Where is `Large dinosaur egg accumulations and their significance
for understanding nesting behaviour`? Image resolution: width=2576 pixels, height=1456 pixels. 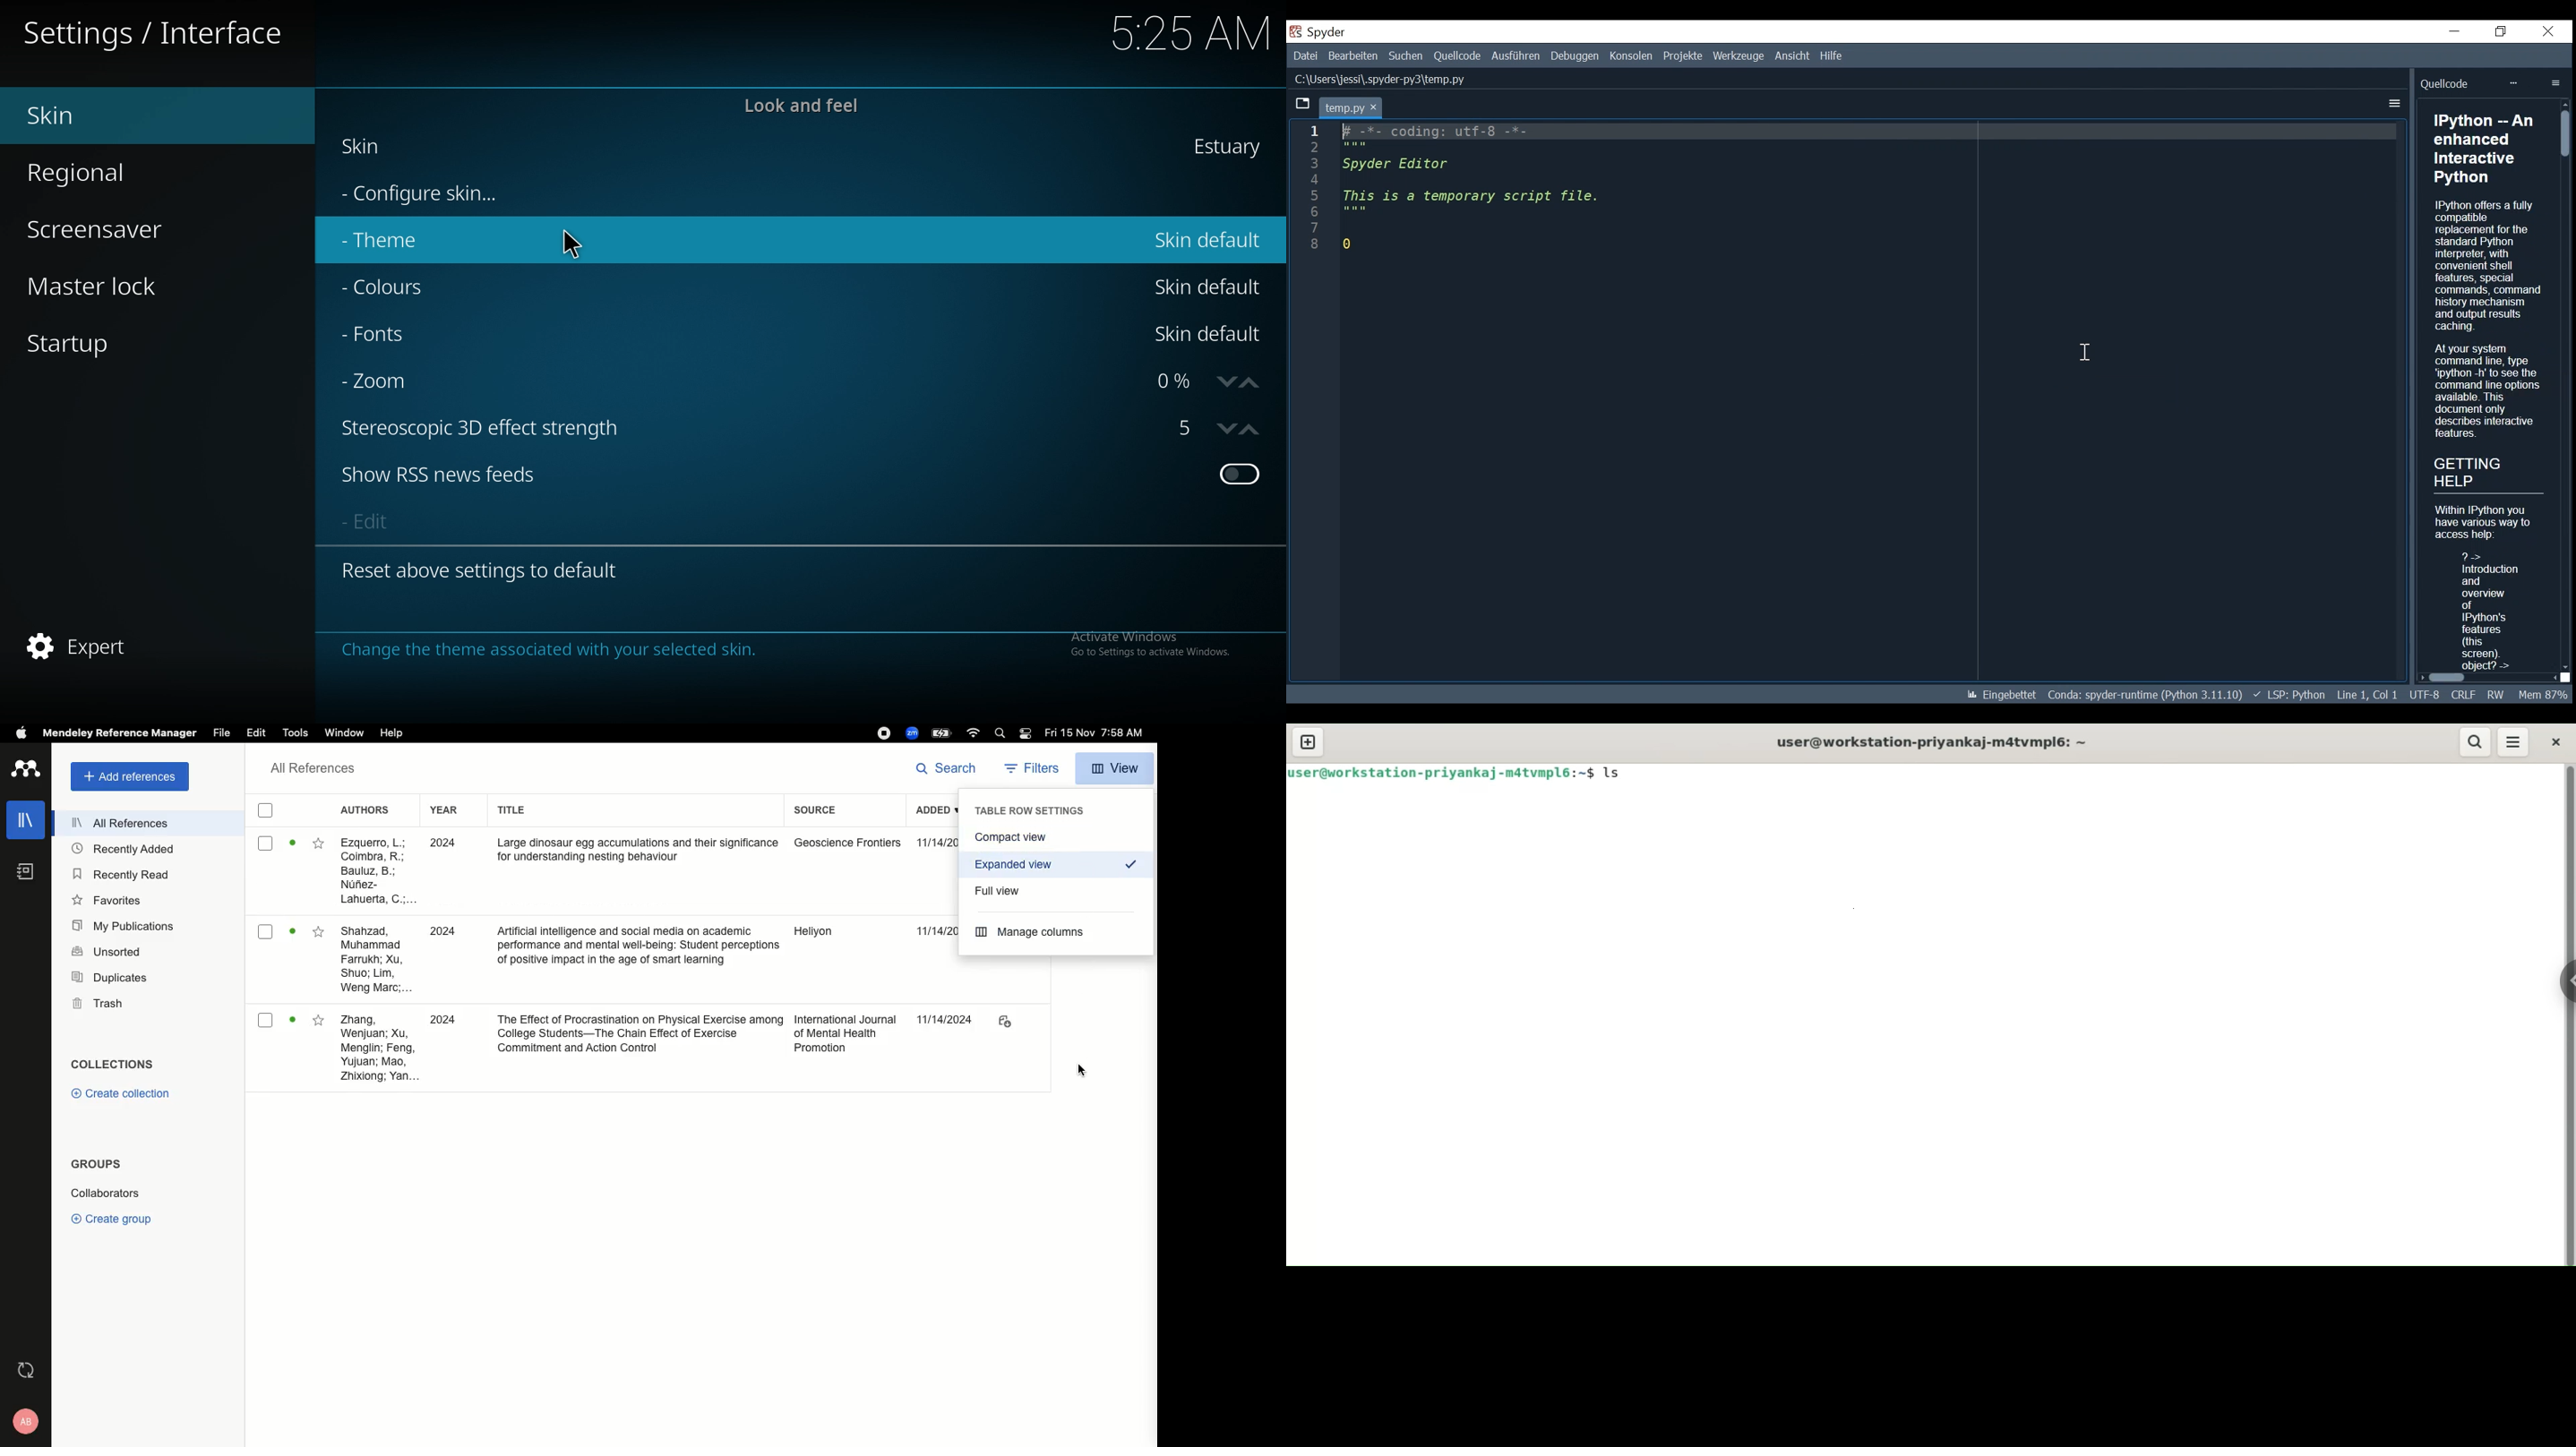 Large dinosaur egg accumulations and their significance
for understanding nesting behaviour is located at coordinates (638, 851).